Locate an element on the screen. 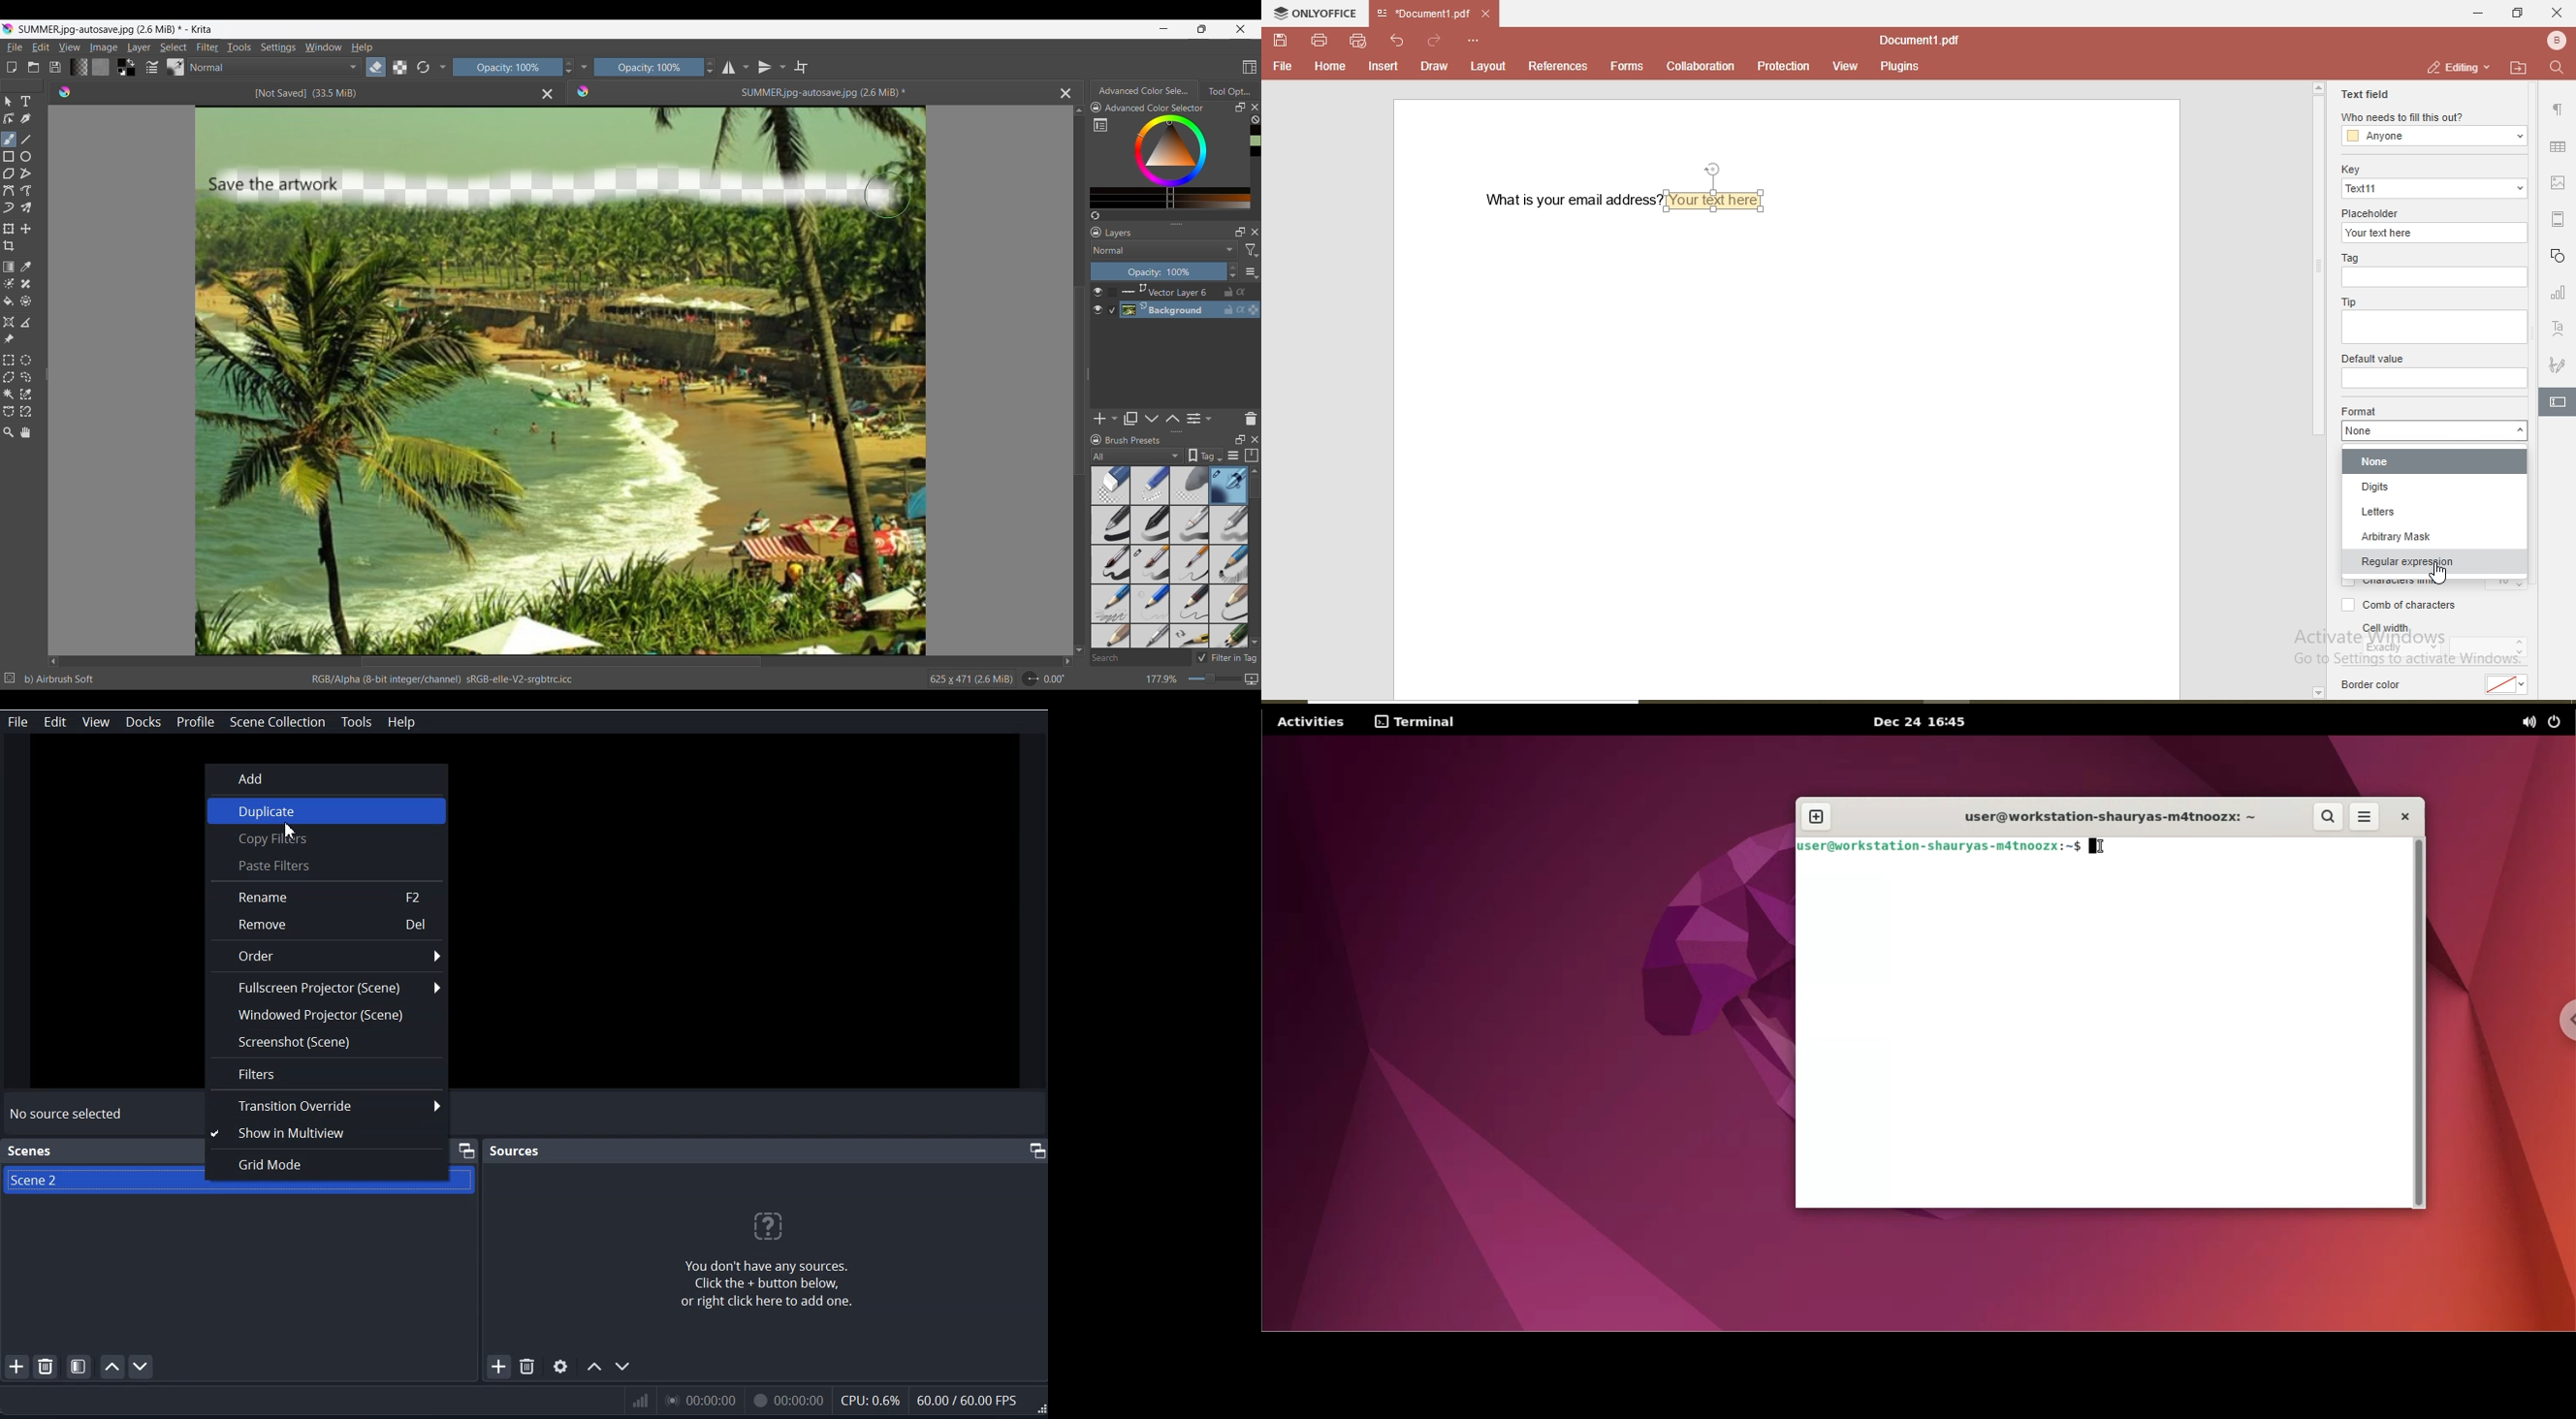 This screenshot has width=2576, height=1428. protection is located at coordinates (1782, 66).